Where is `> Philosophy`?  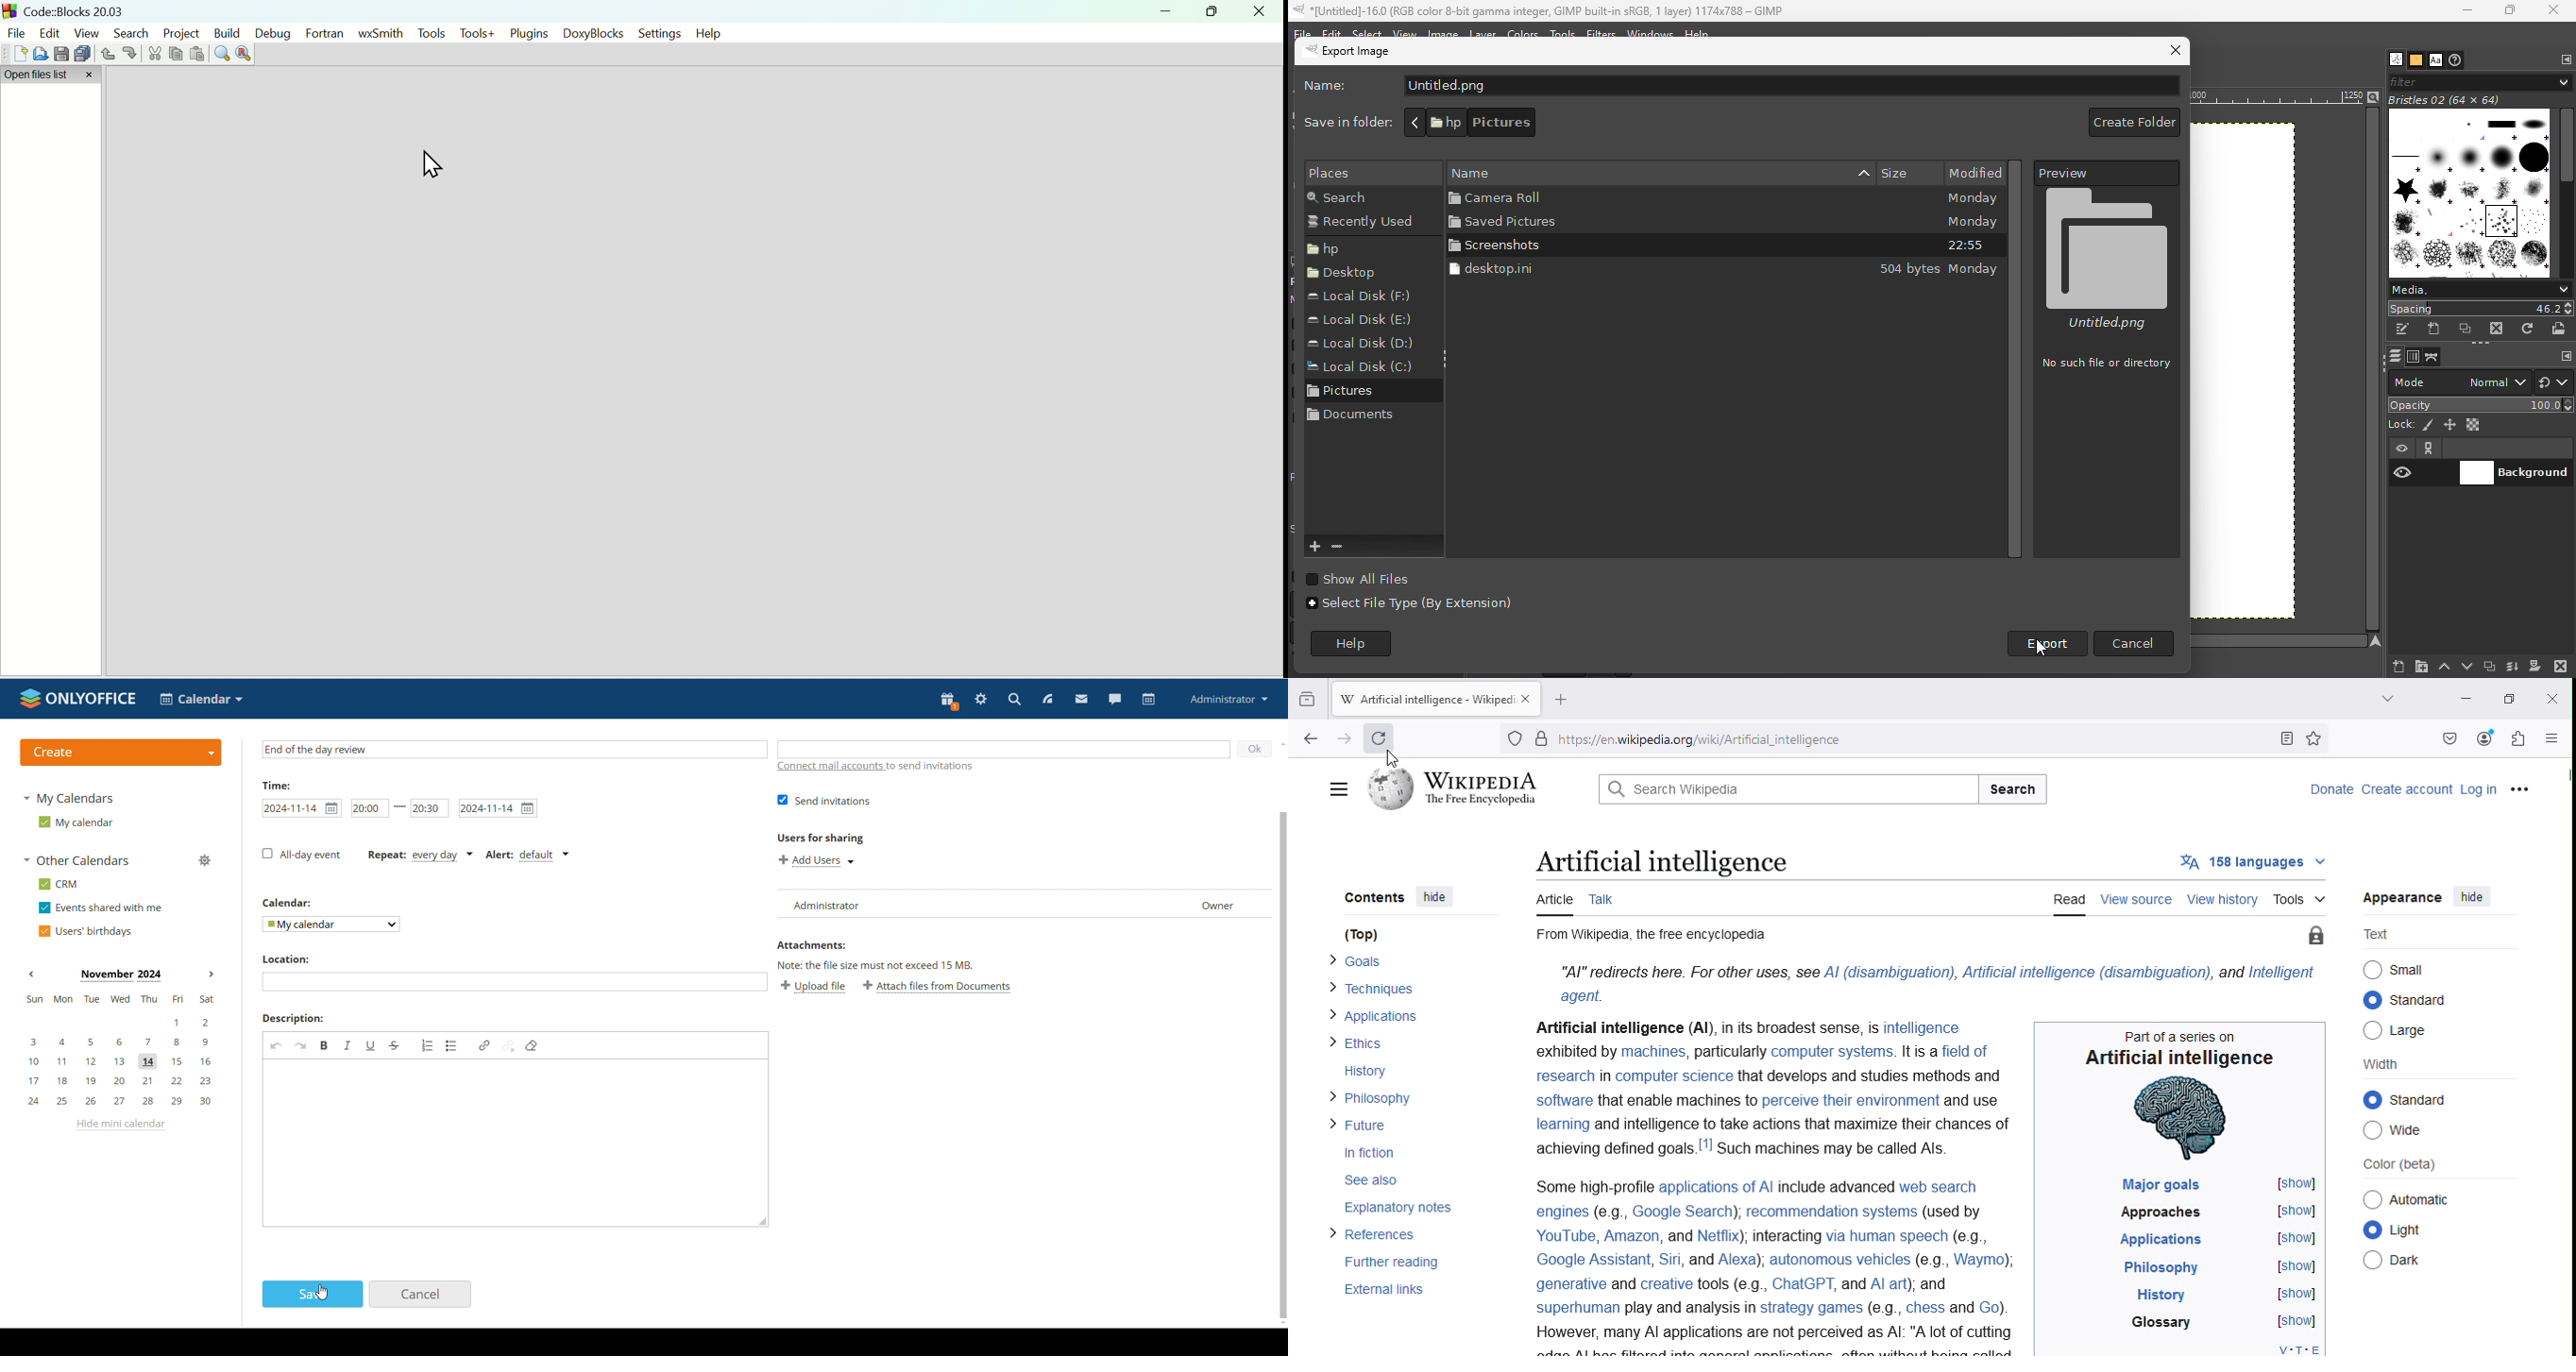
> Philosophy is located at coordinates (1368, 1100).